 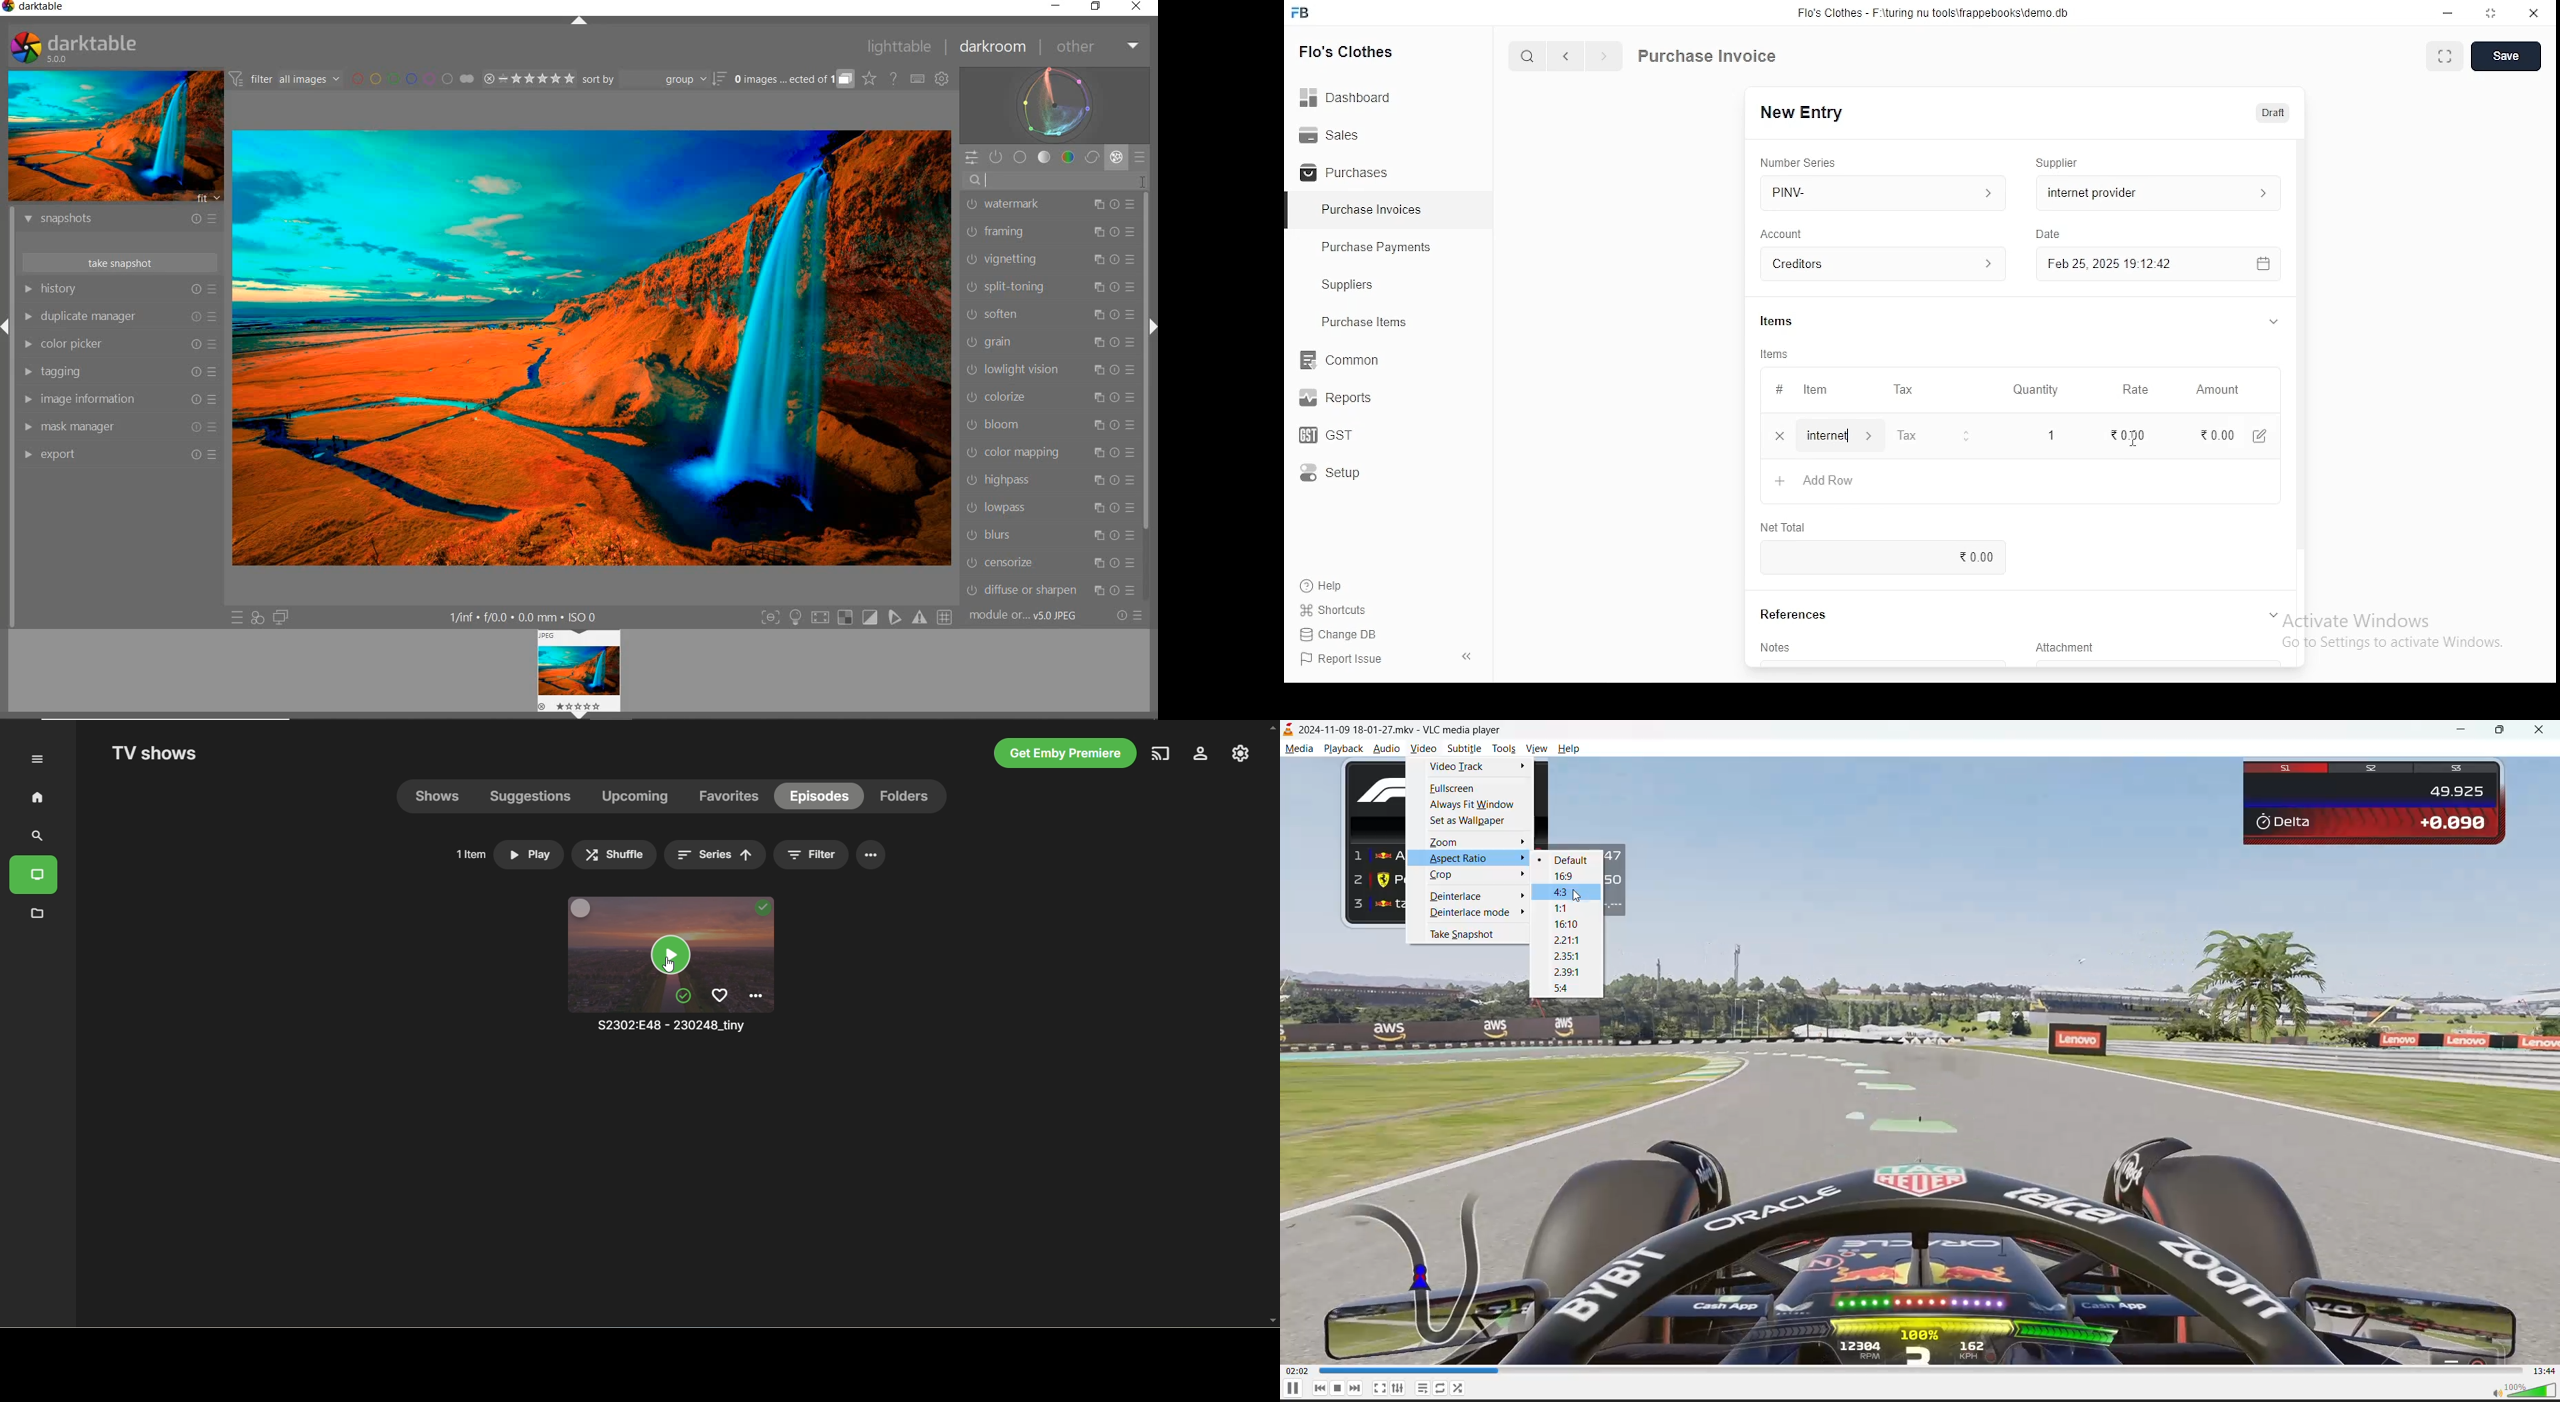 I want to click on Change DB, so click(x=1345, y=635).